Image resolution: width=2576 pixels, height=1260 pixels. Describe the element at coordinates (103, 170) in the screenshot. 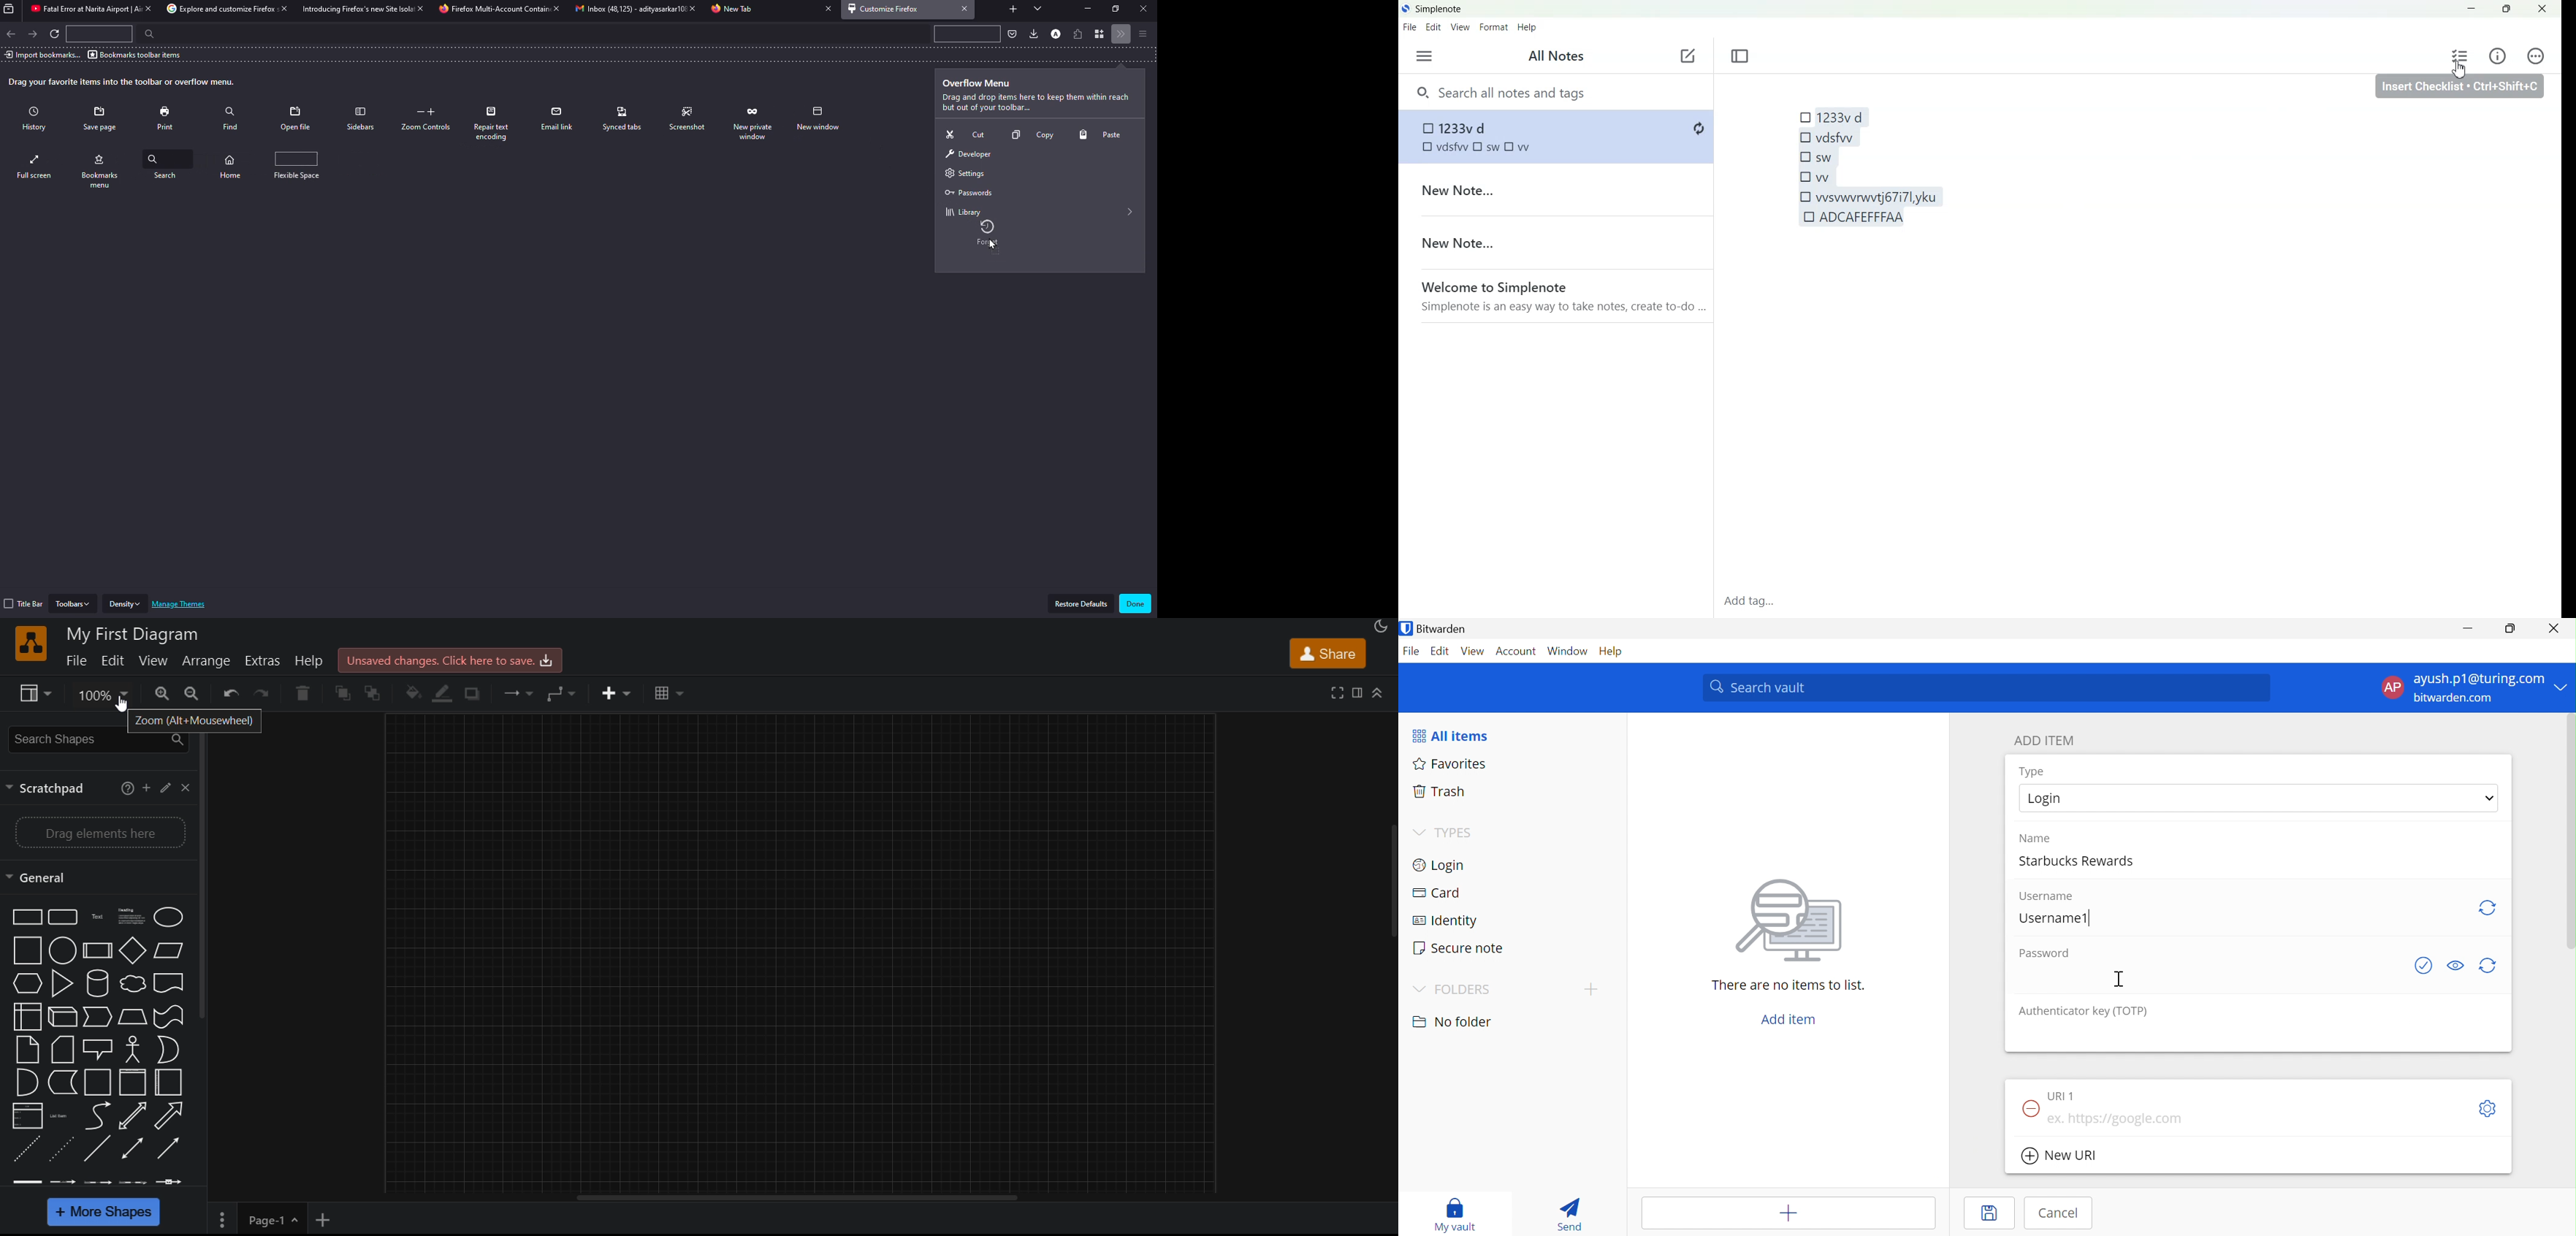

I see `full screen` at that location.